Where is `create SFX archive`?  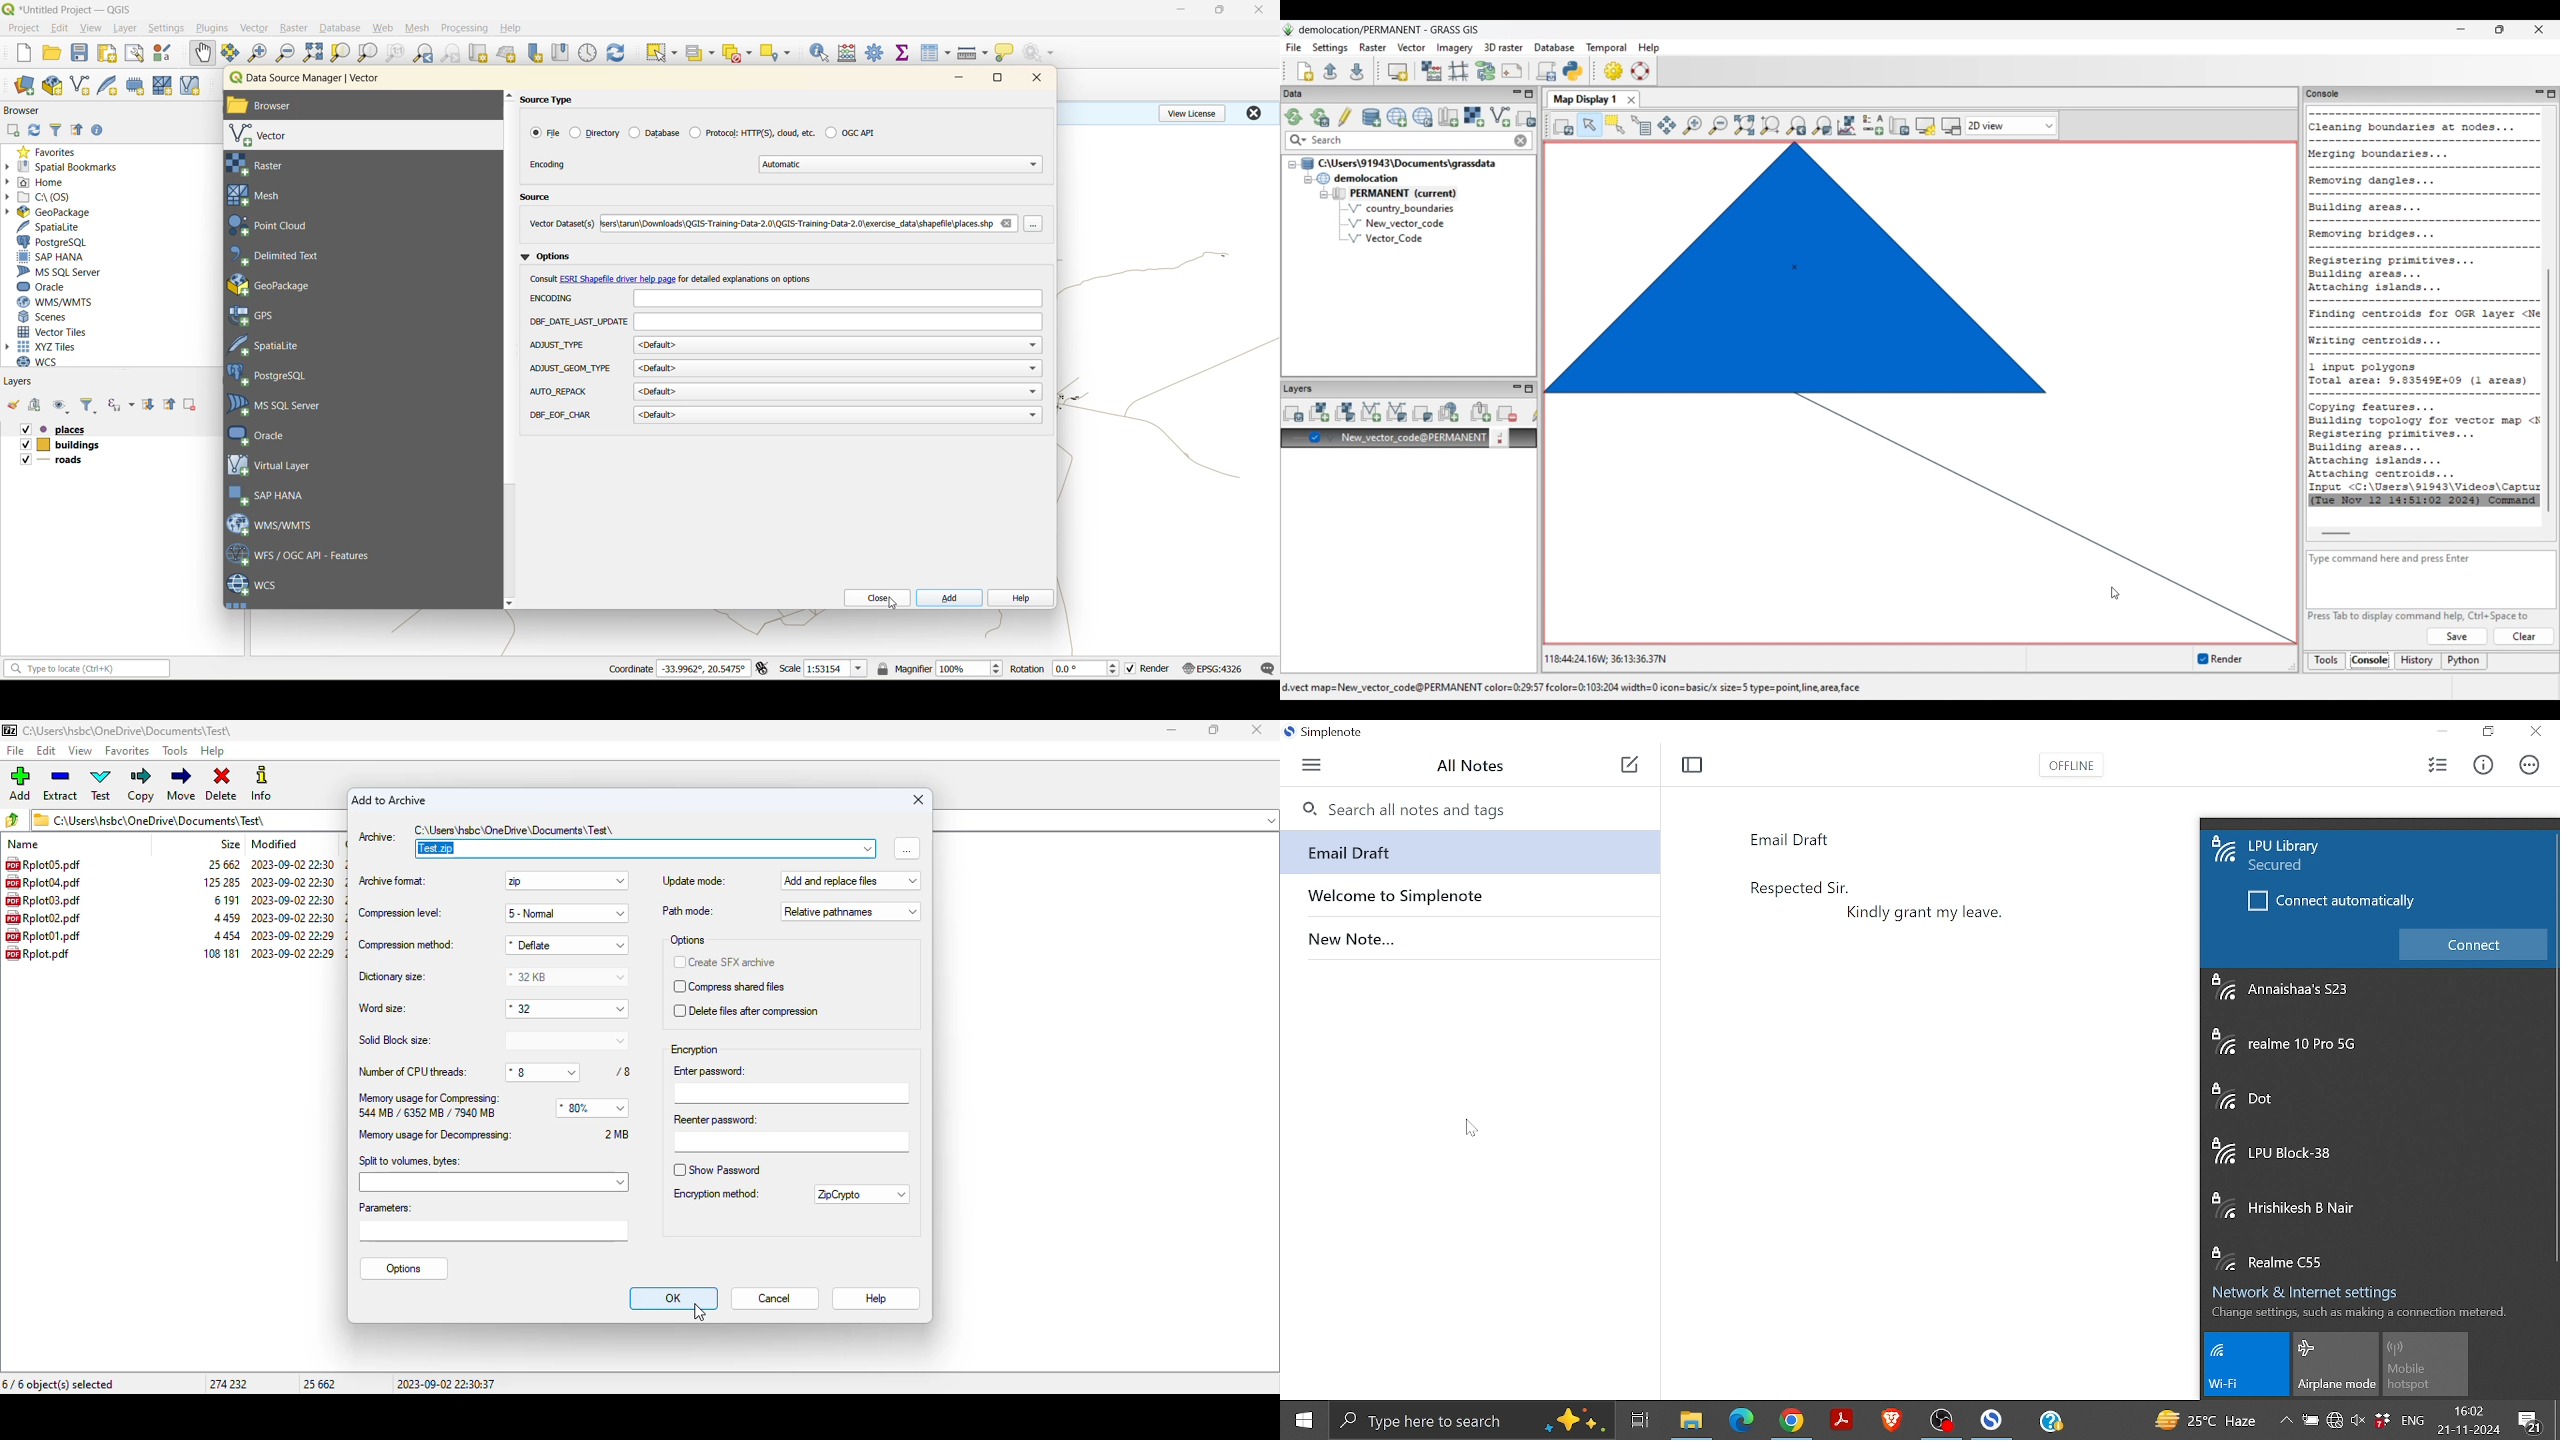
create SFX archive is located at coordinates (725, 963).